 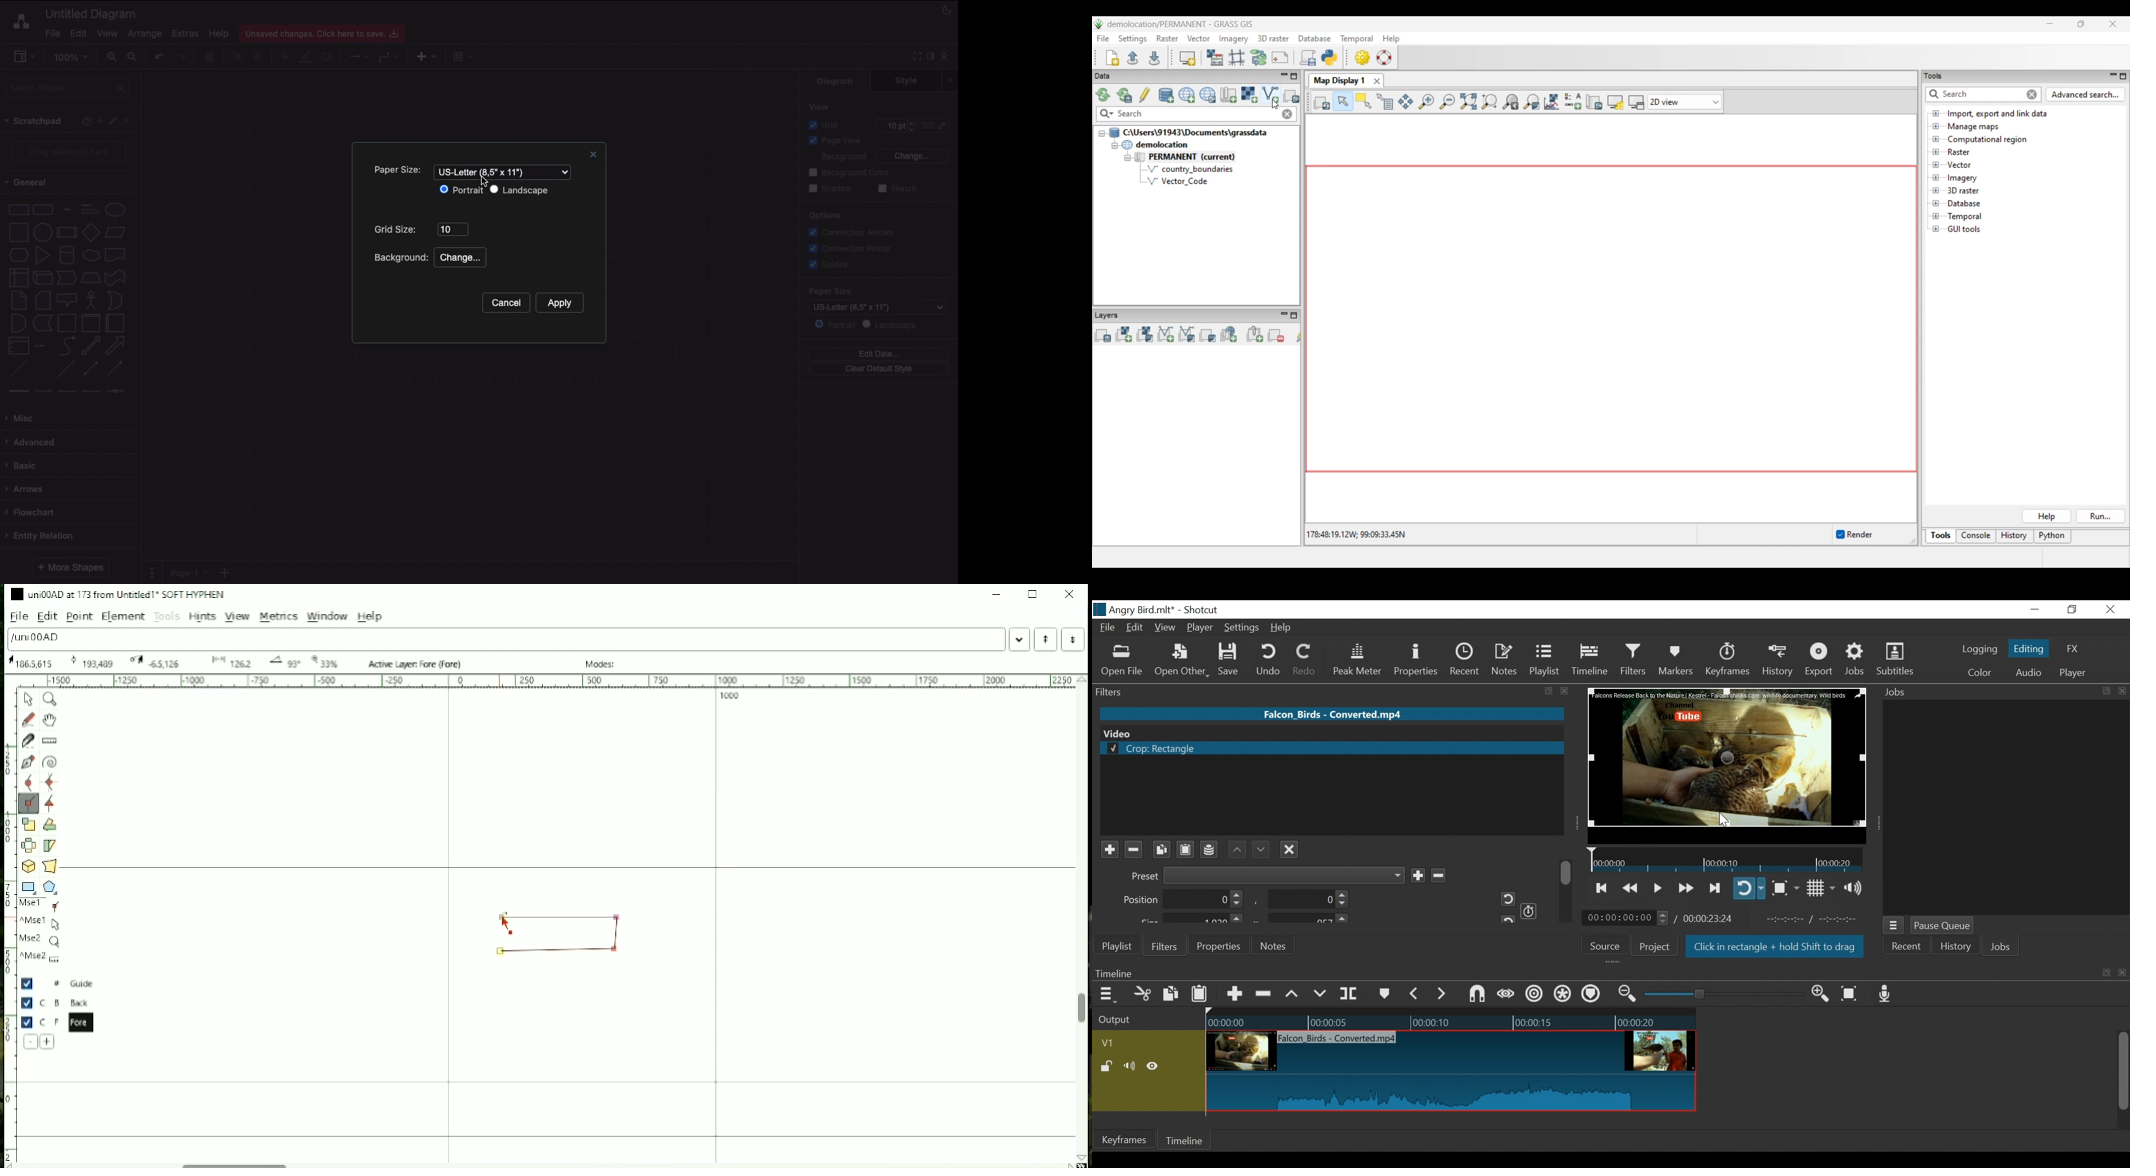 I want to click on Diamond, so click(x=91, y=233).